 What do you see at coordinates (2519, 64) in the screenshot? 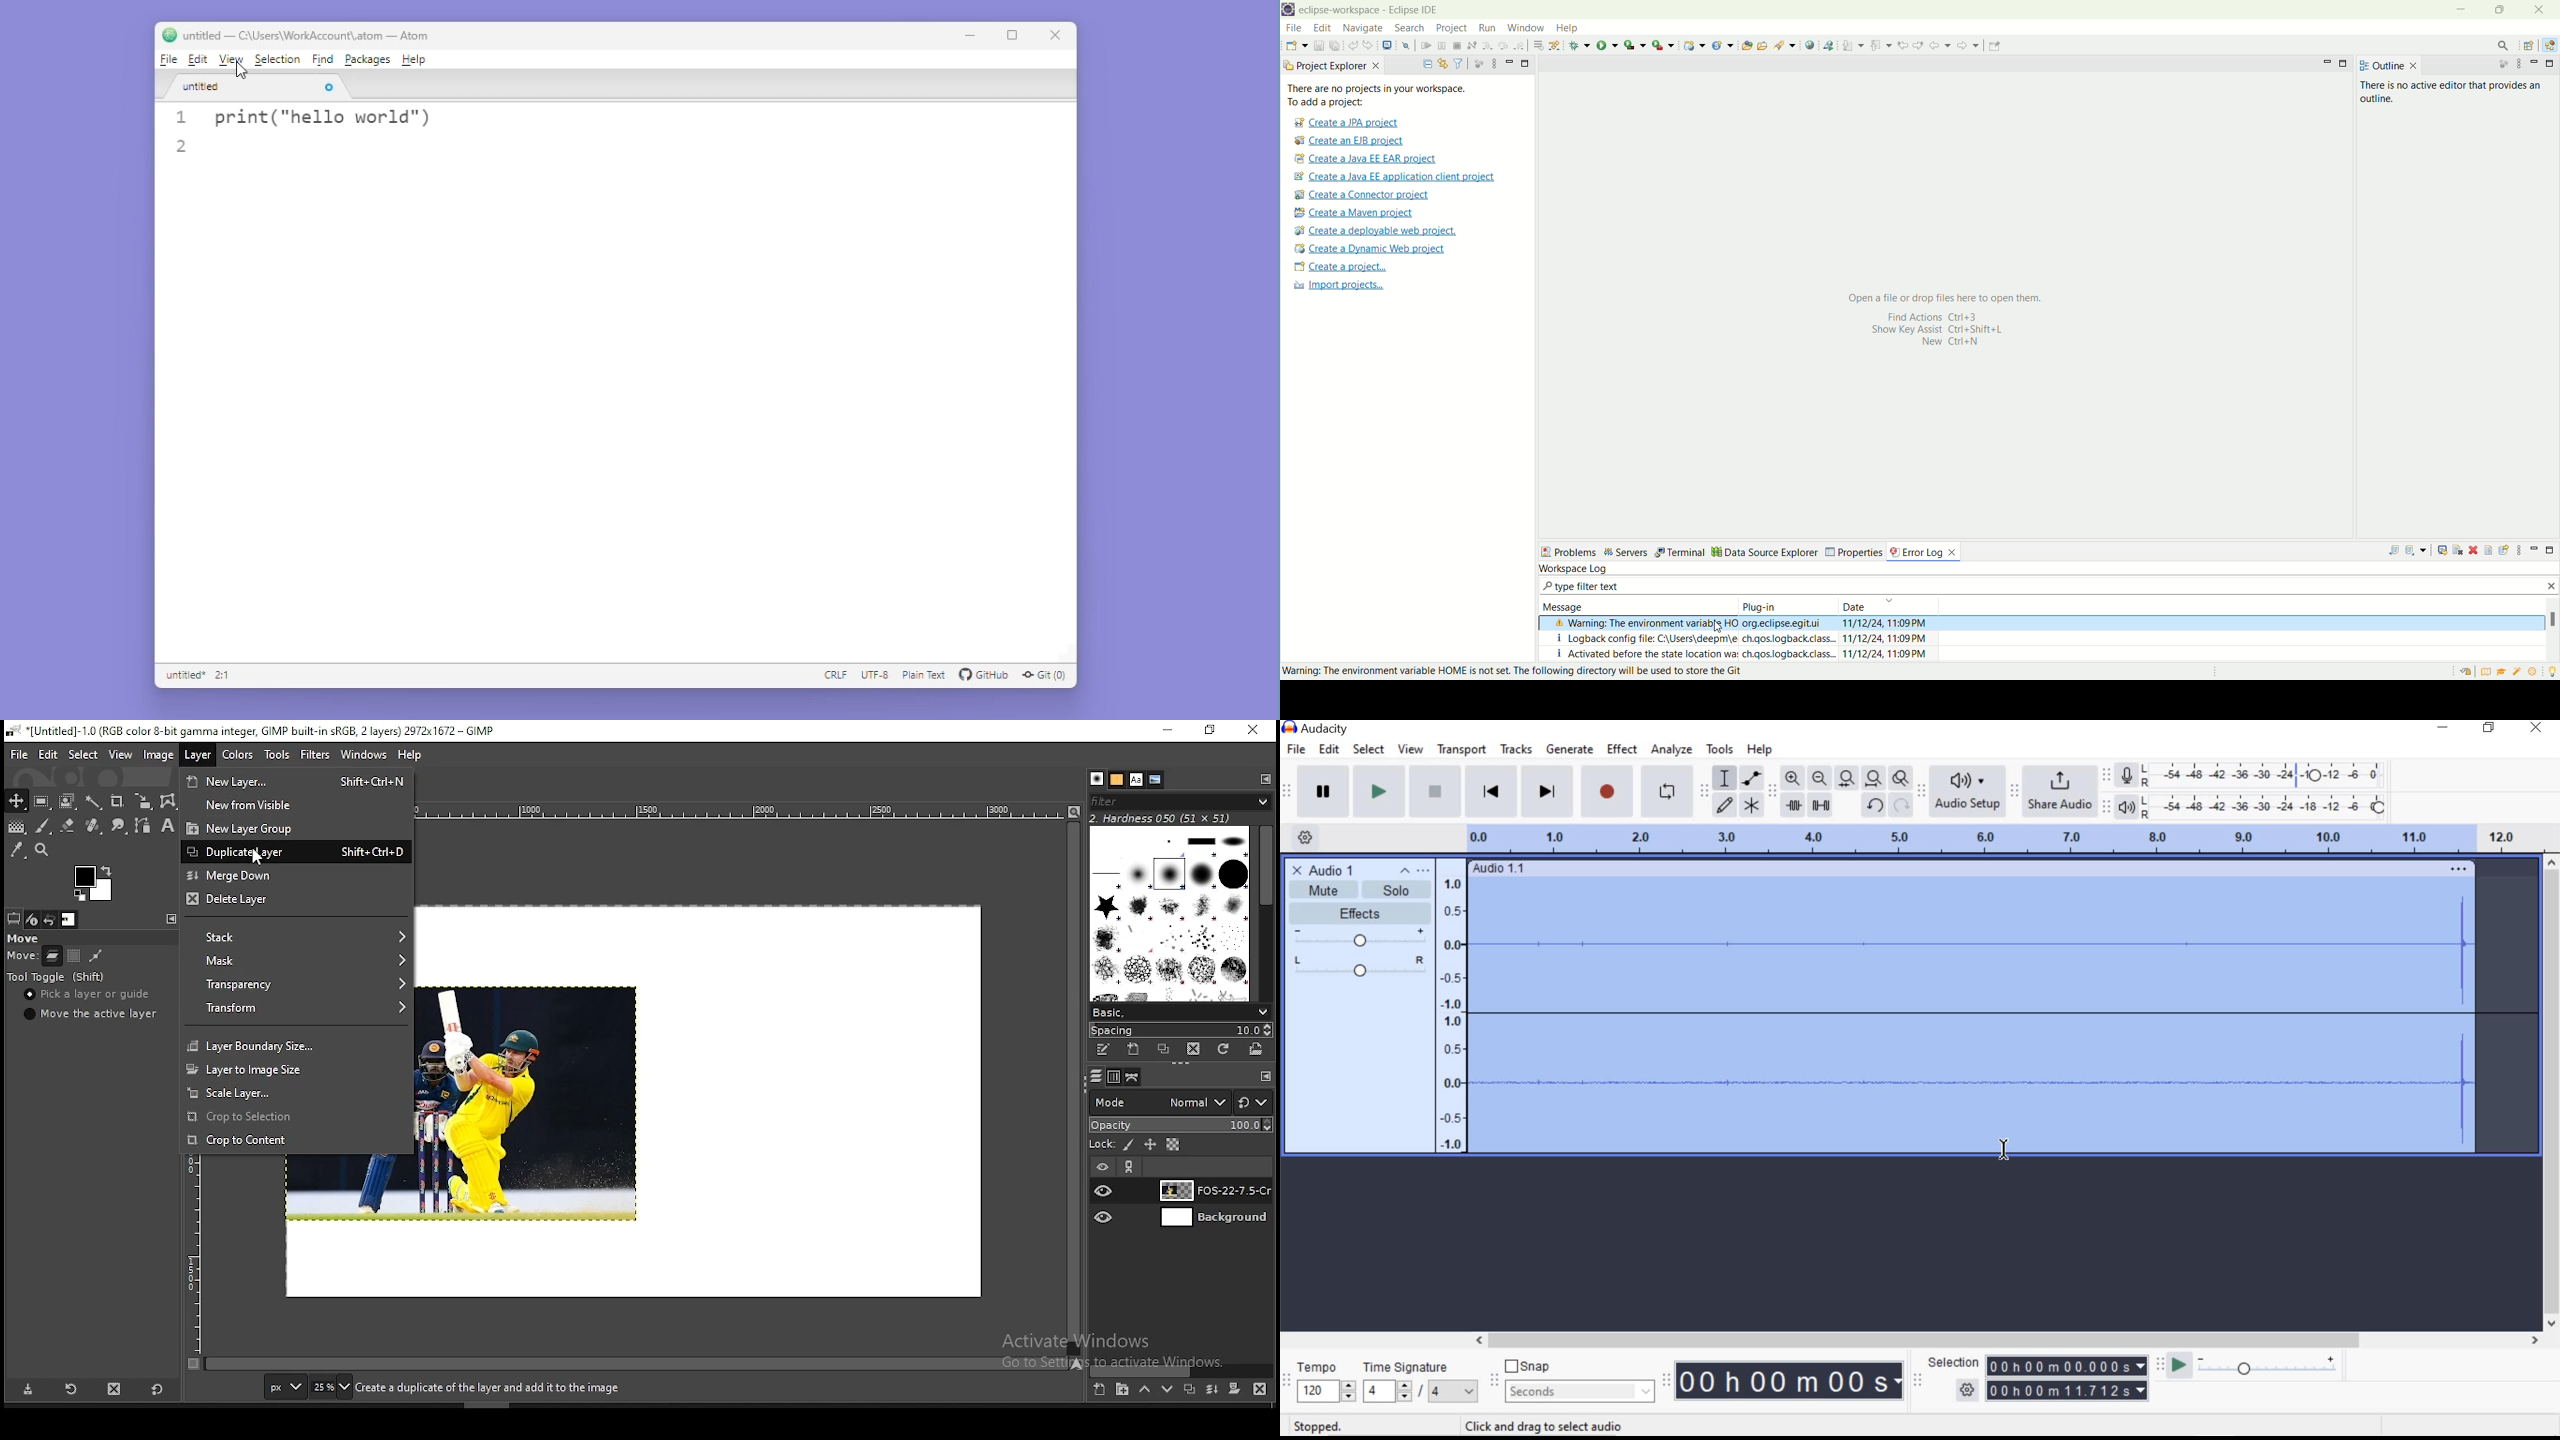
I see `view menu` at bounding box center [2519, 64].